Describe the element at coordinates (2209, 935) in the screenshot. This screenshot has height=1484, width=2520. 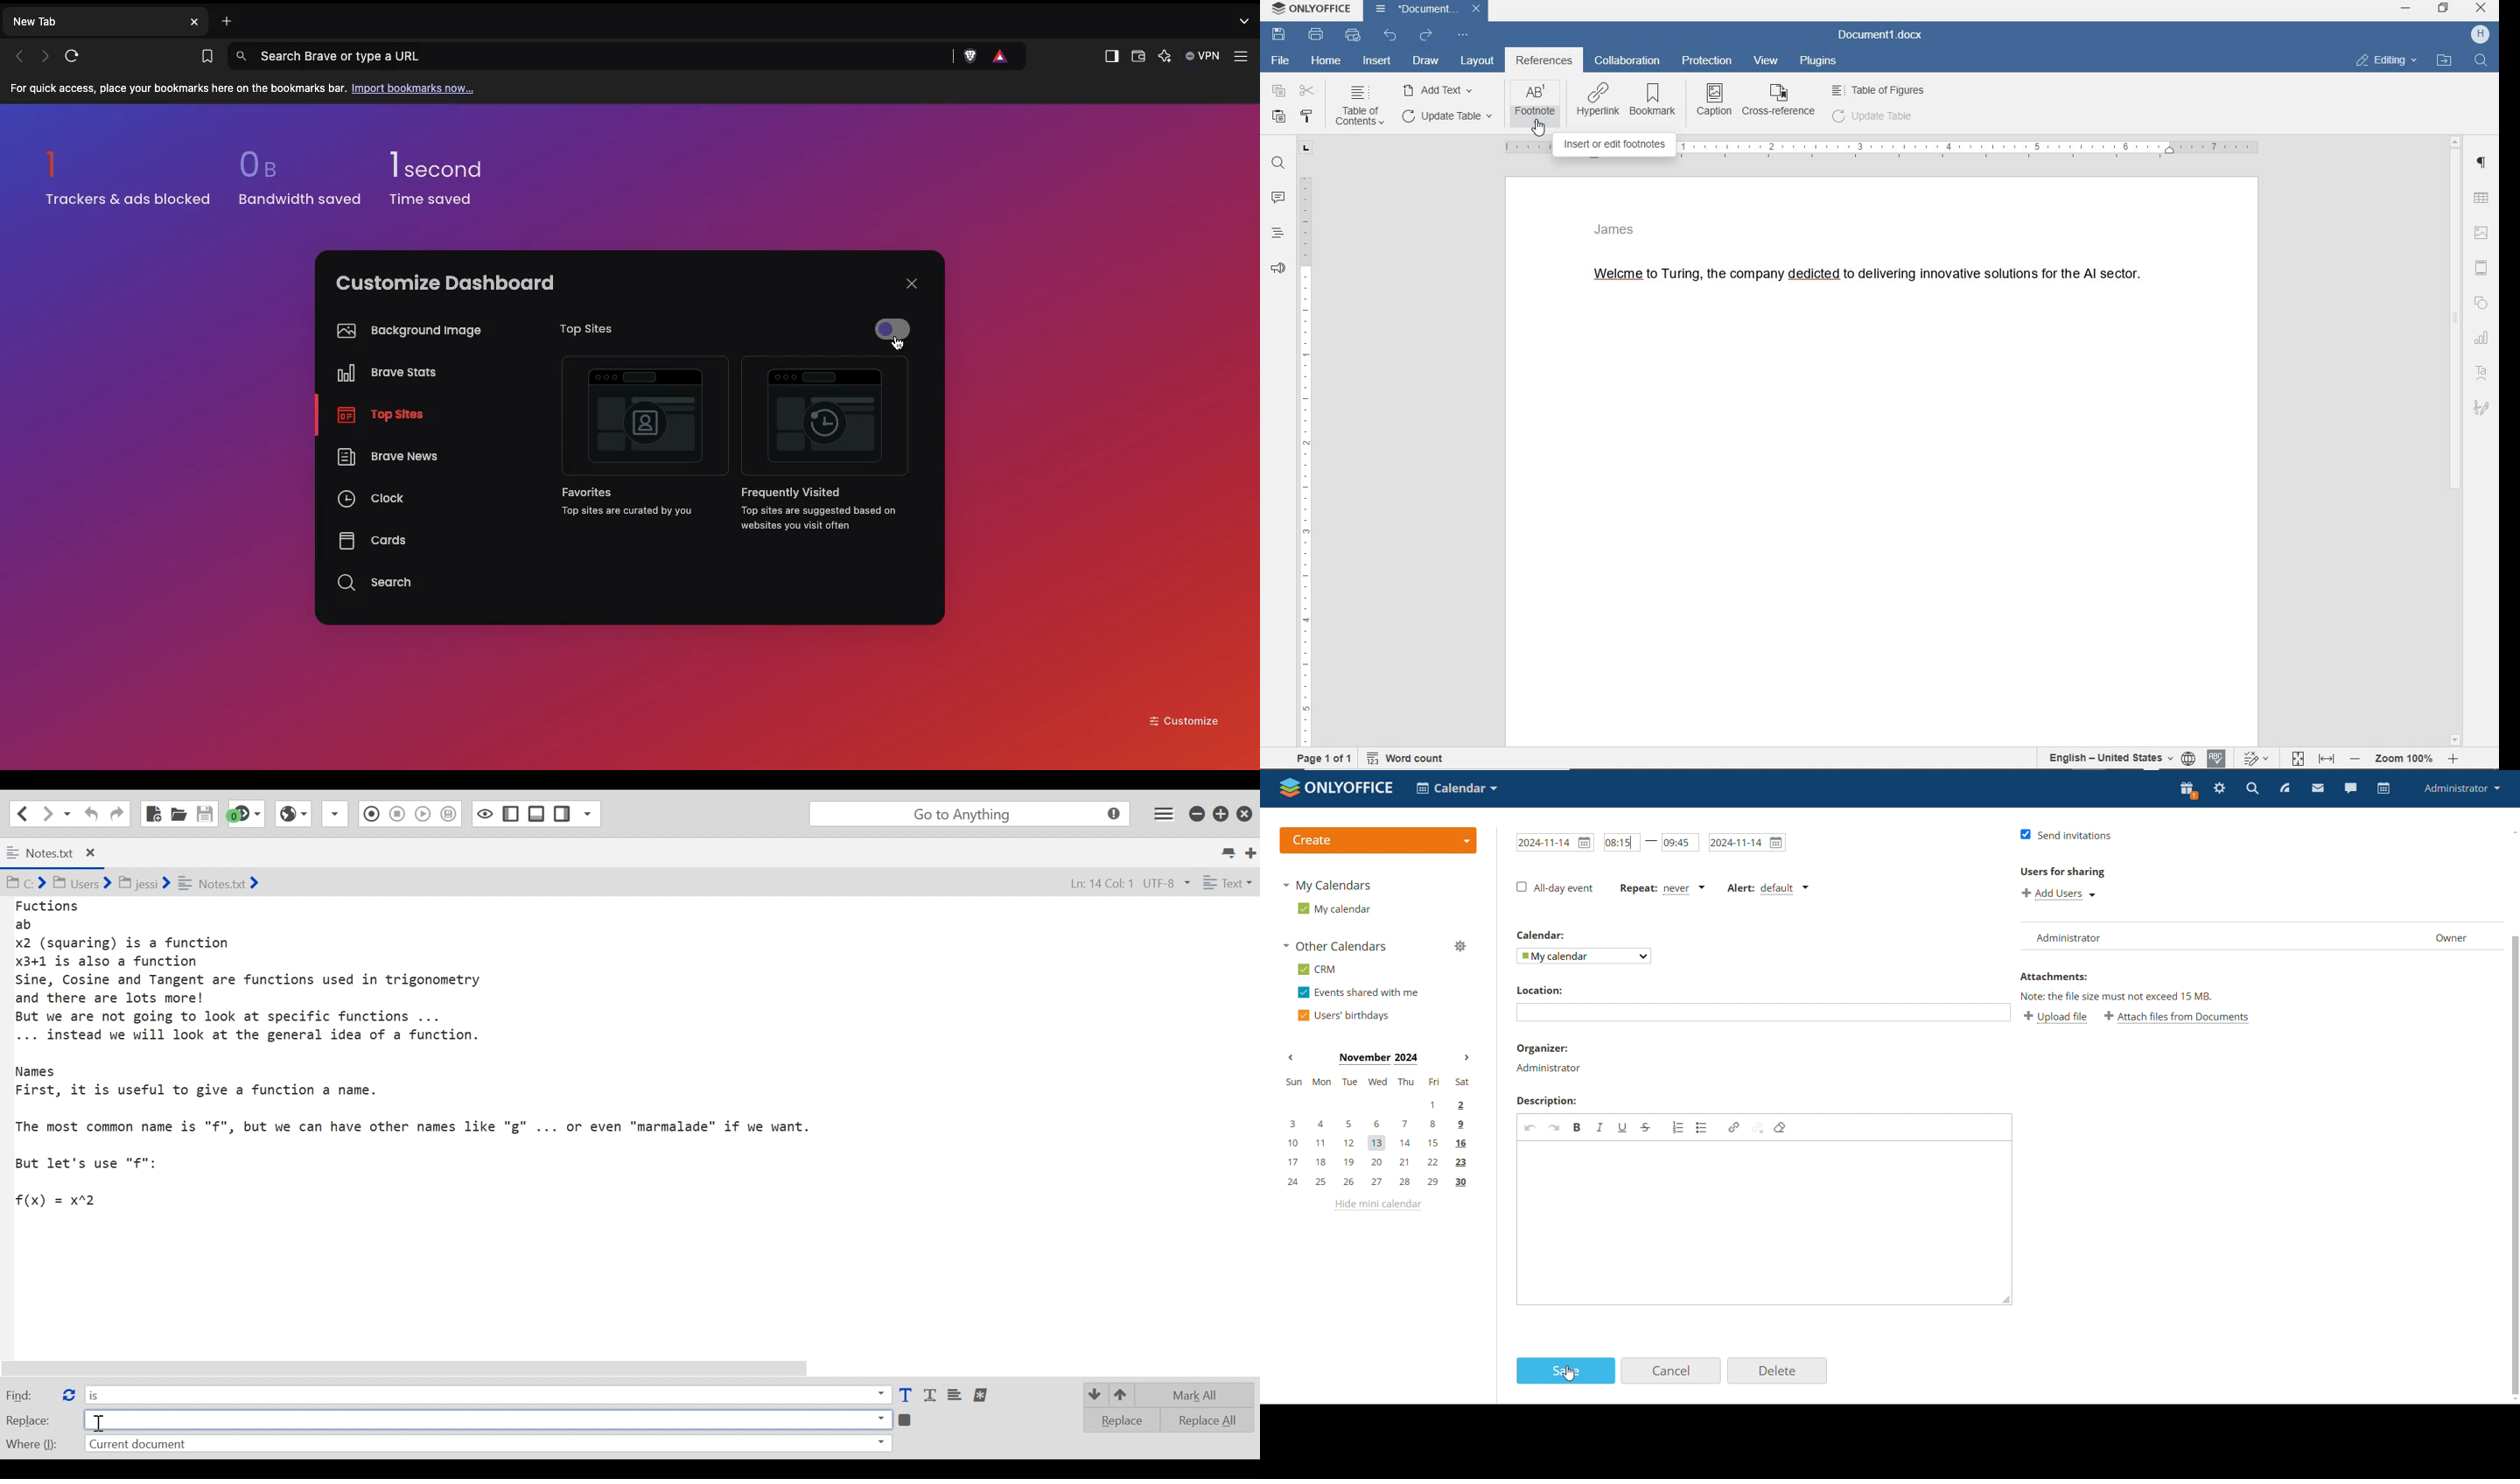
I see `list of users` at that location.